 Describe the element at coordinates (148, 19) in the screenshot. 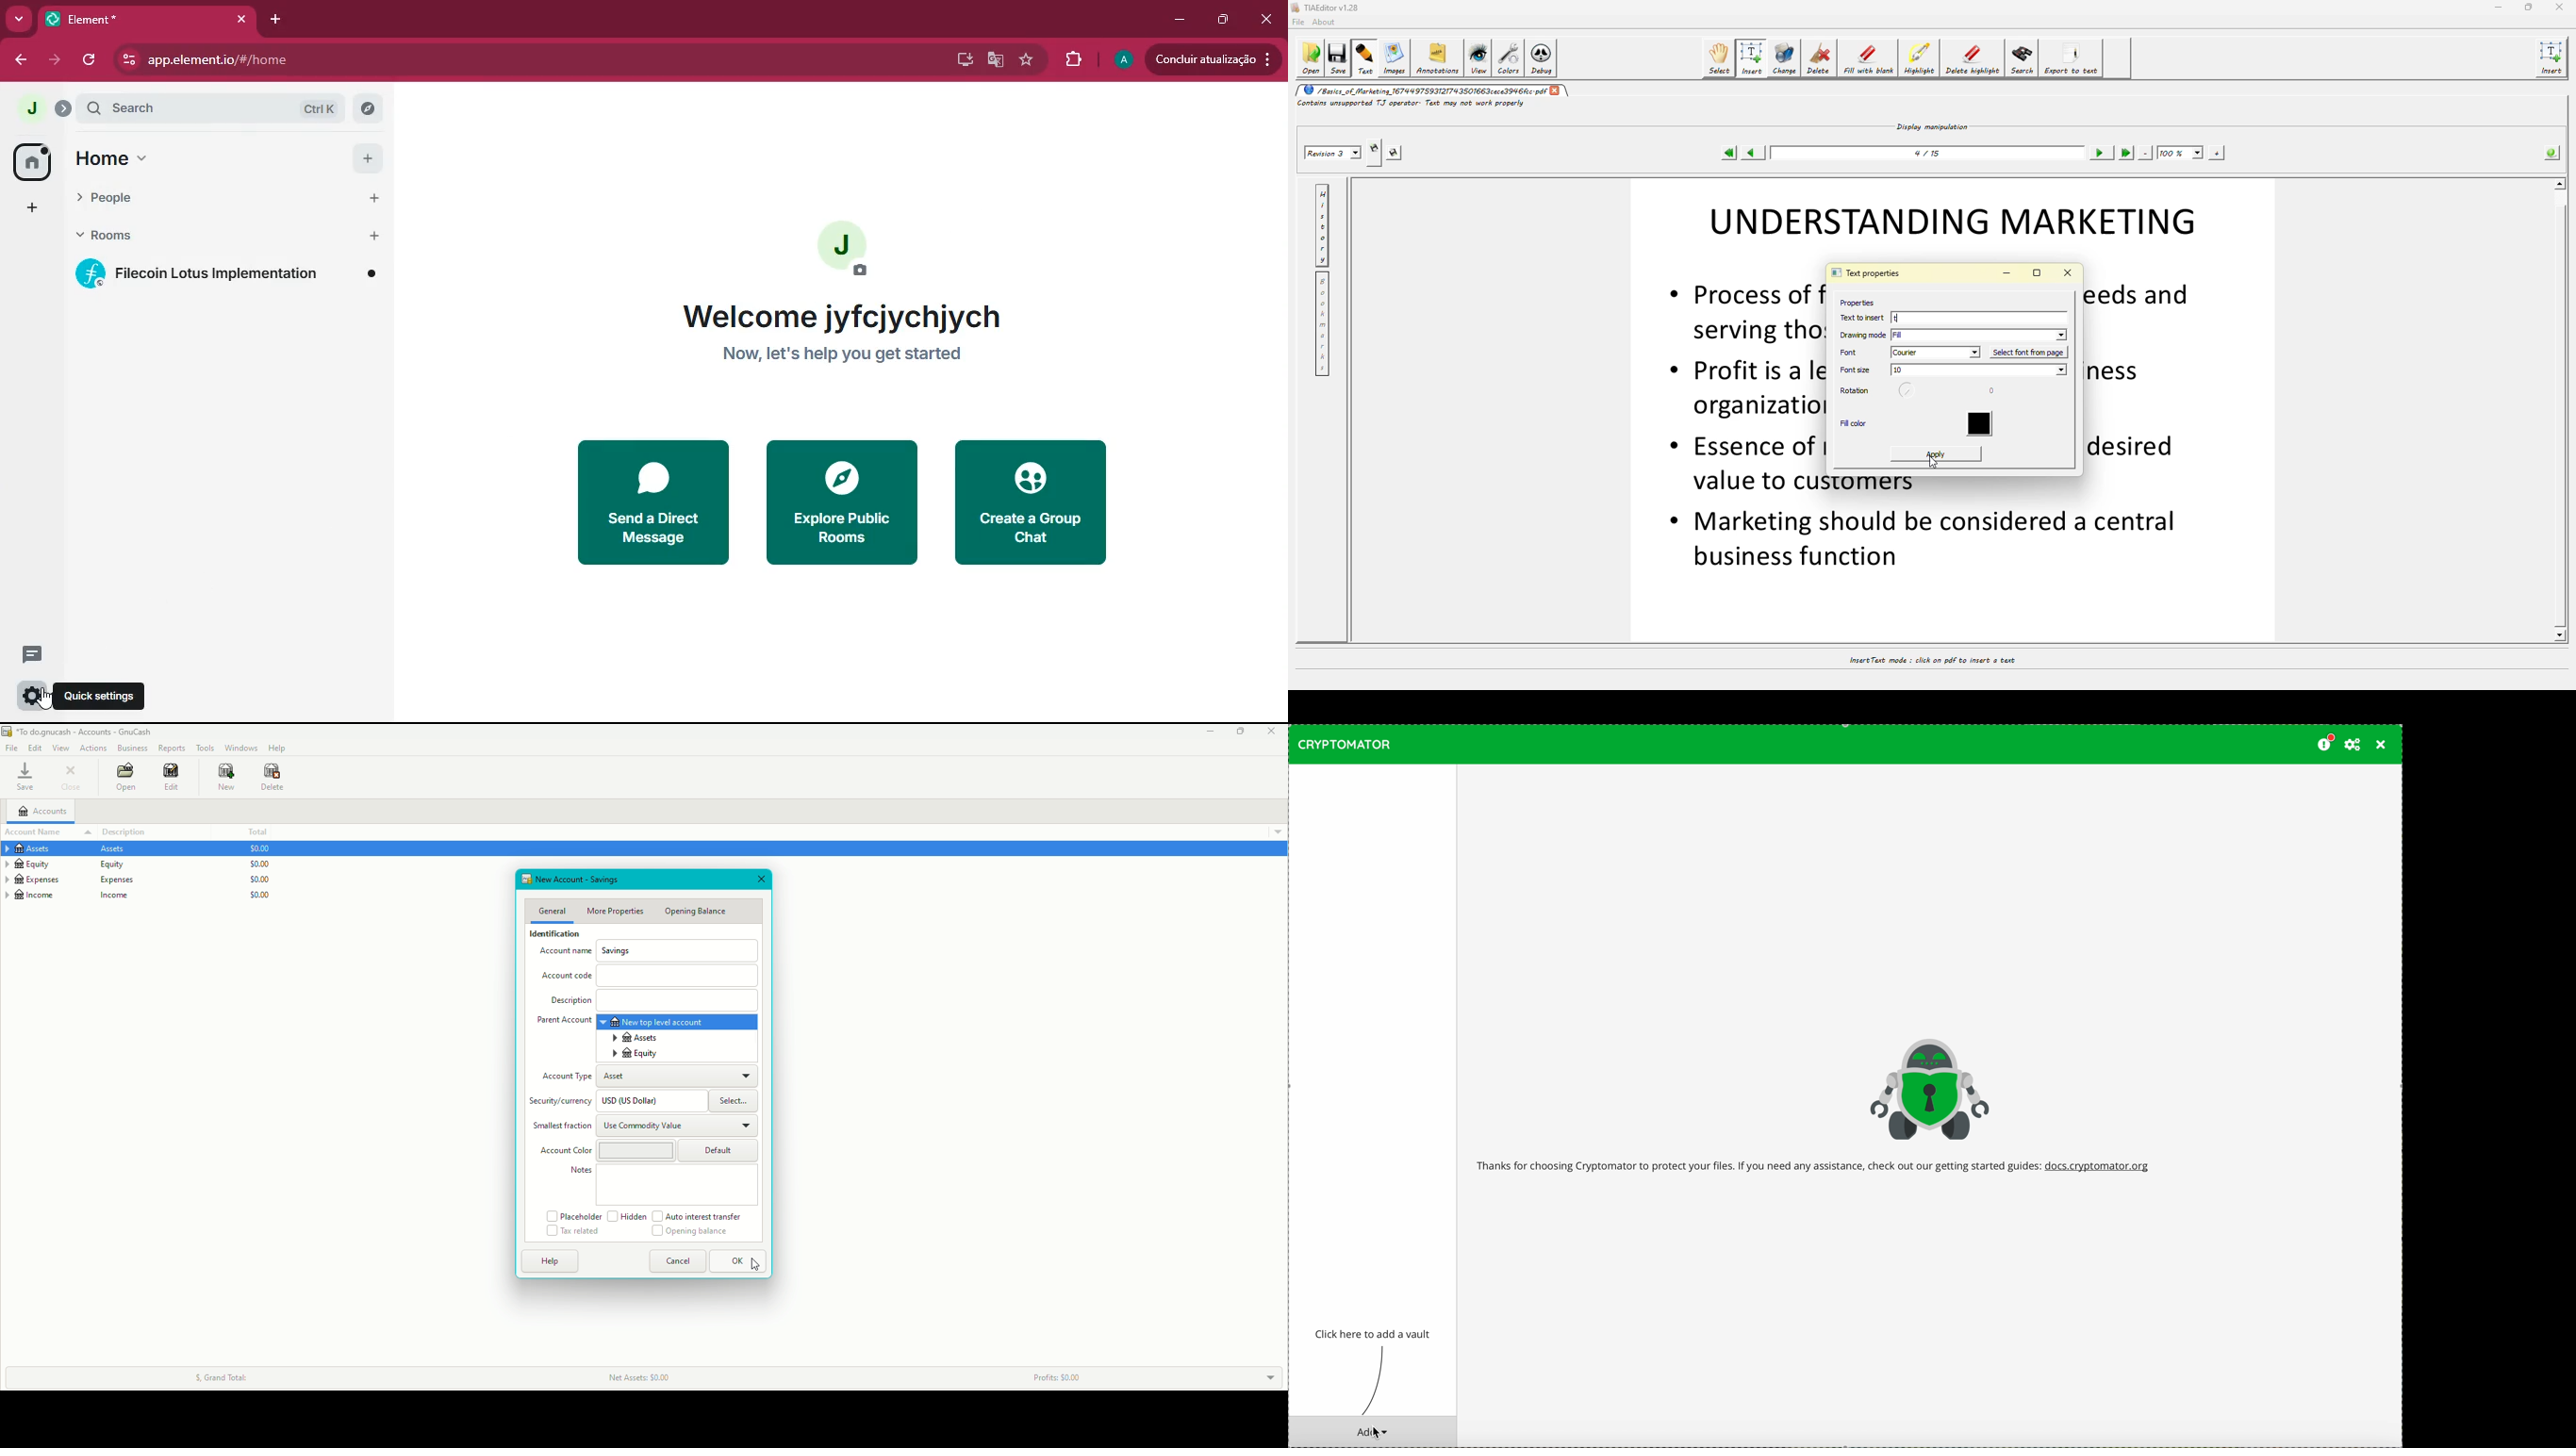

I see `element` at that location.